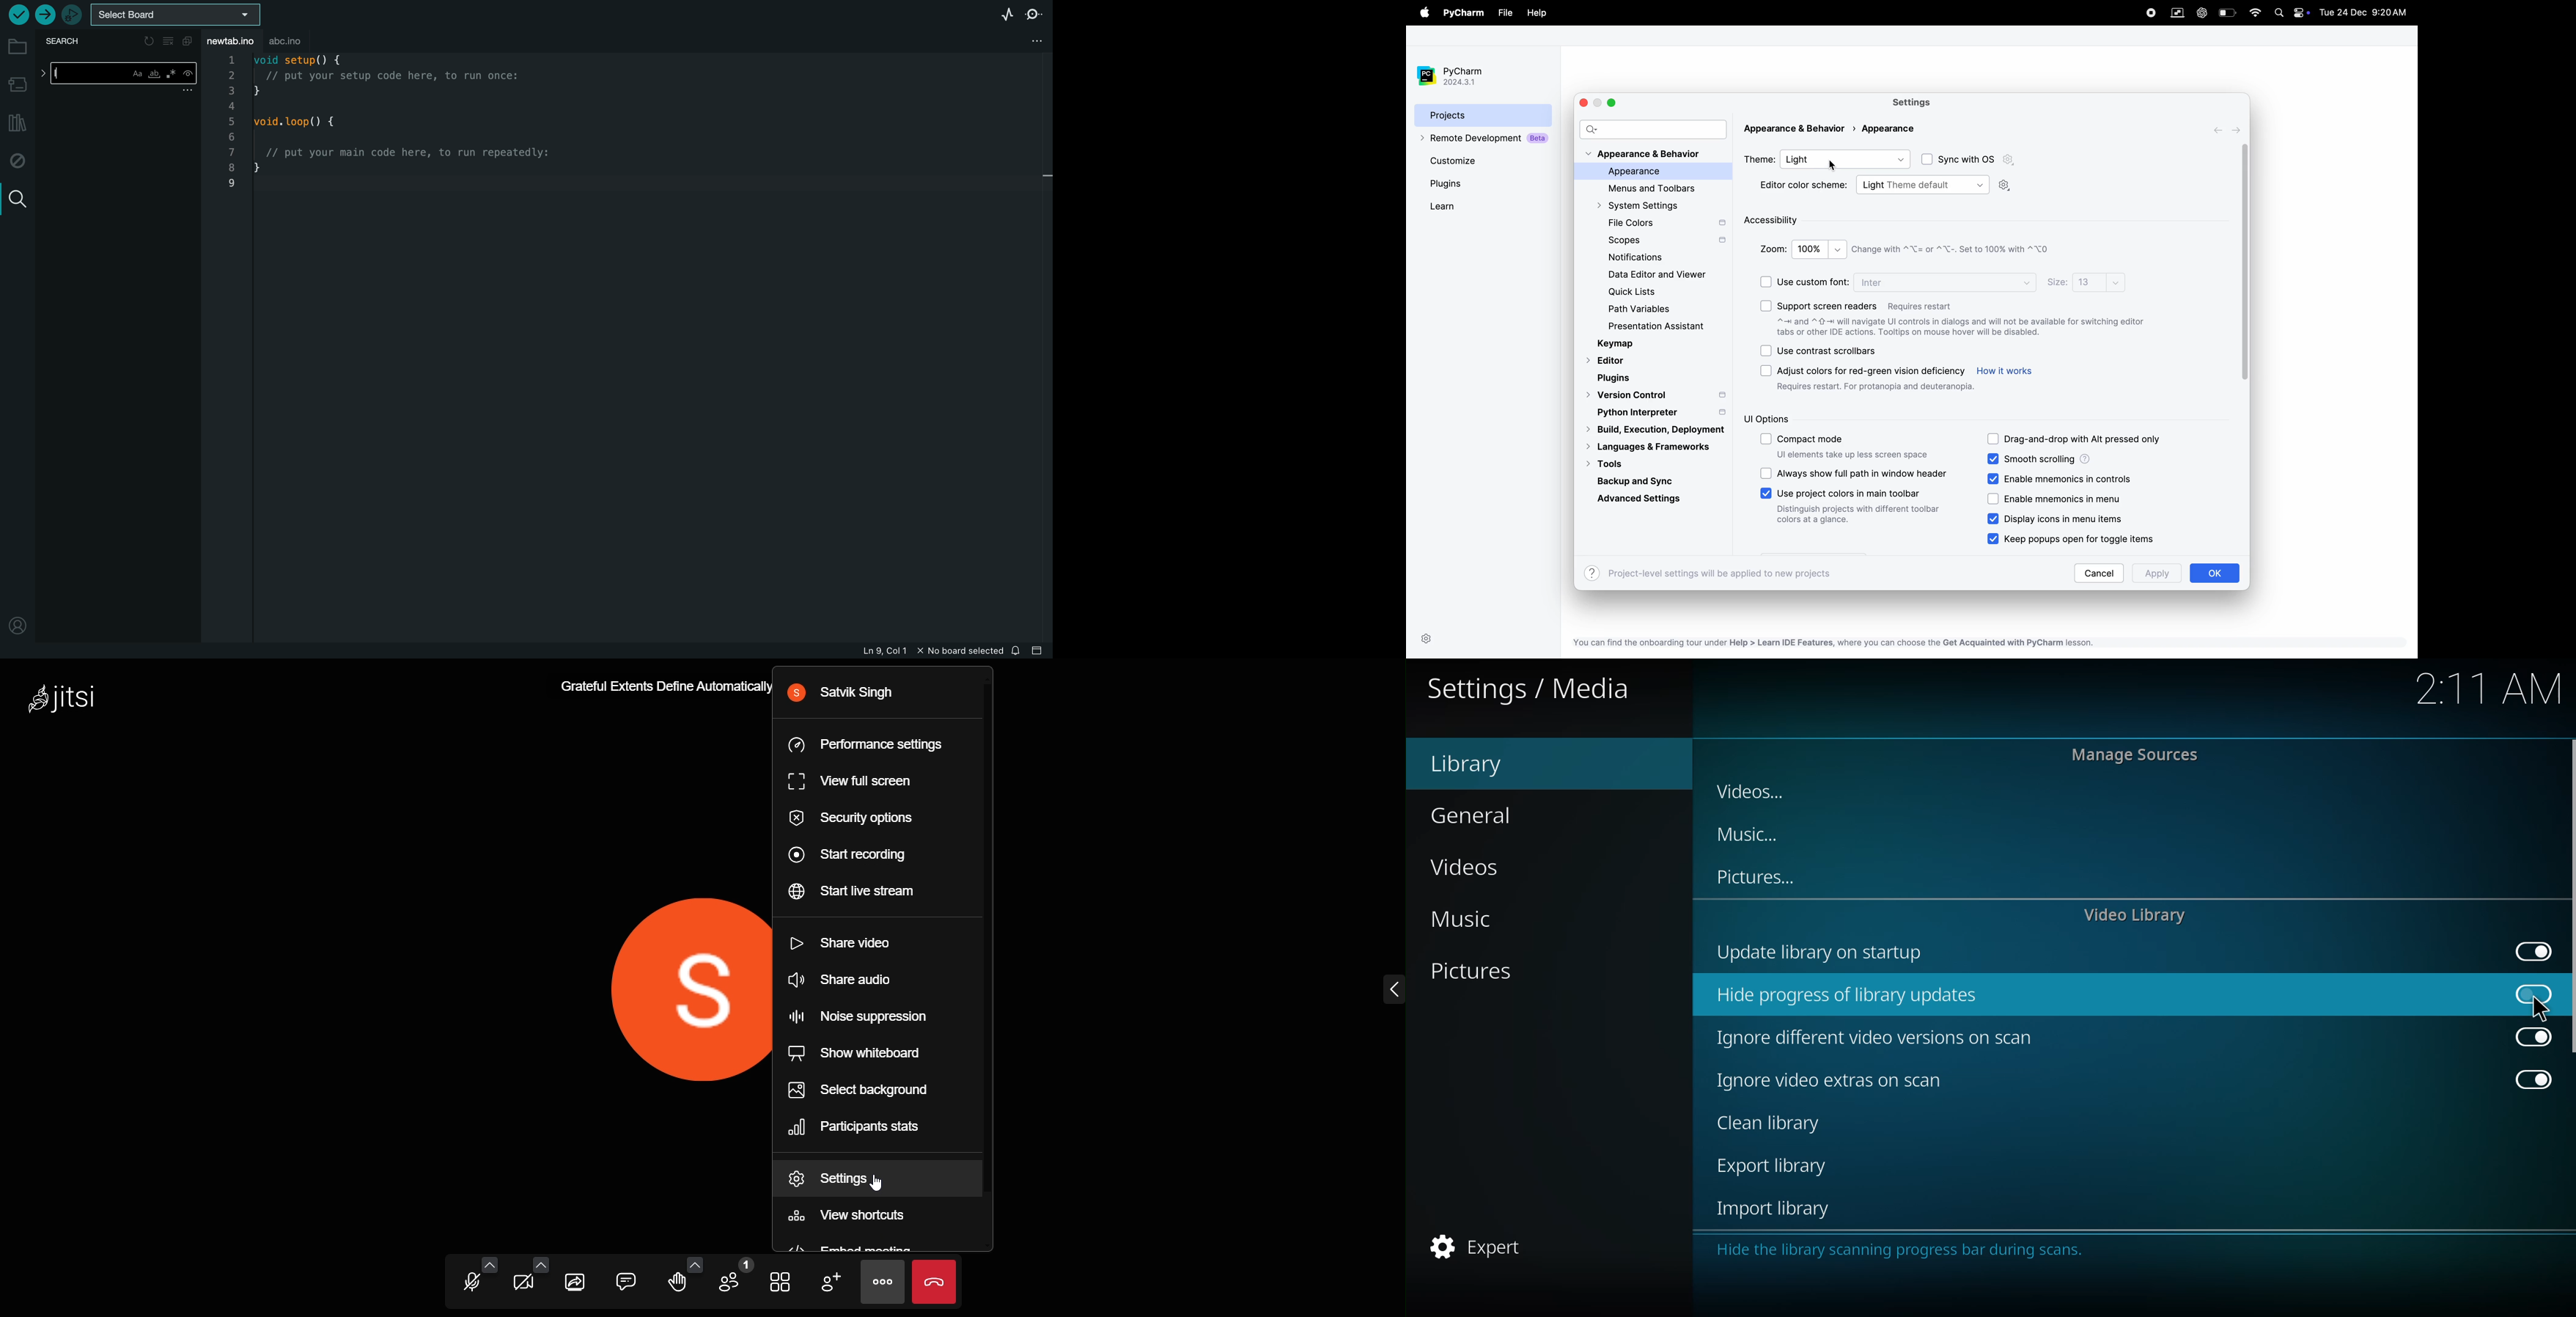 Image resolution: width=2576 pixels, height=1344 pixels. Describe the element at coordinates (866, 746) in the screenshot. I see `perfoemance setting` at that location.